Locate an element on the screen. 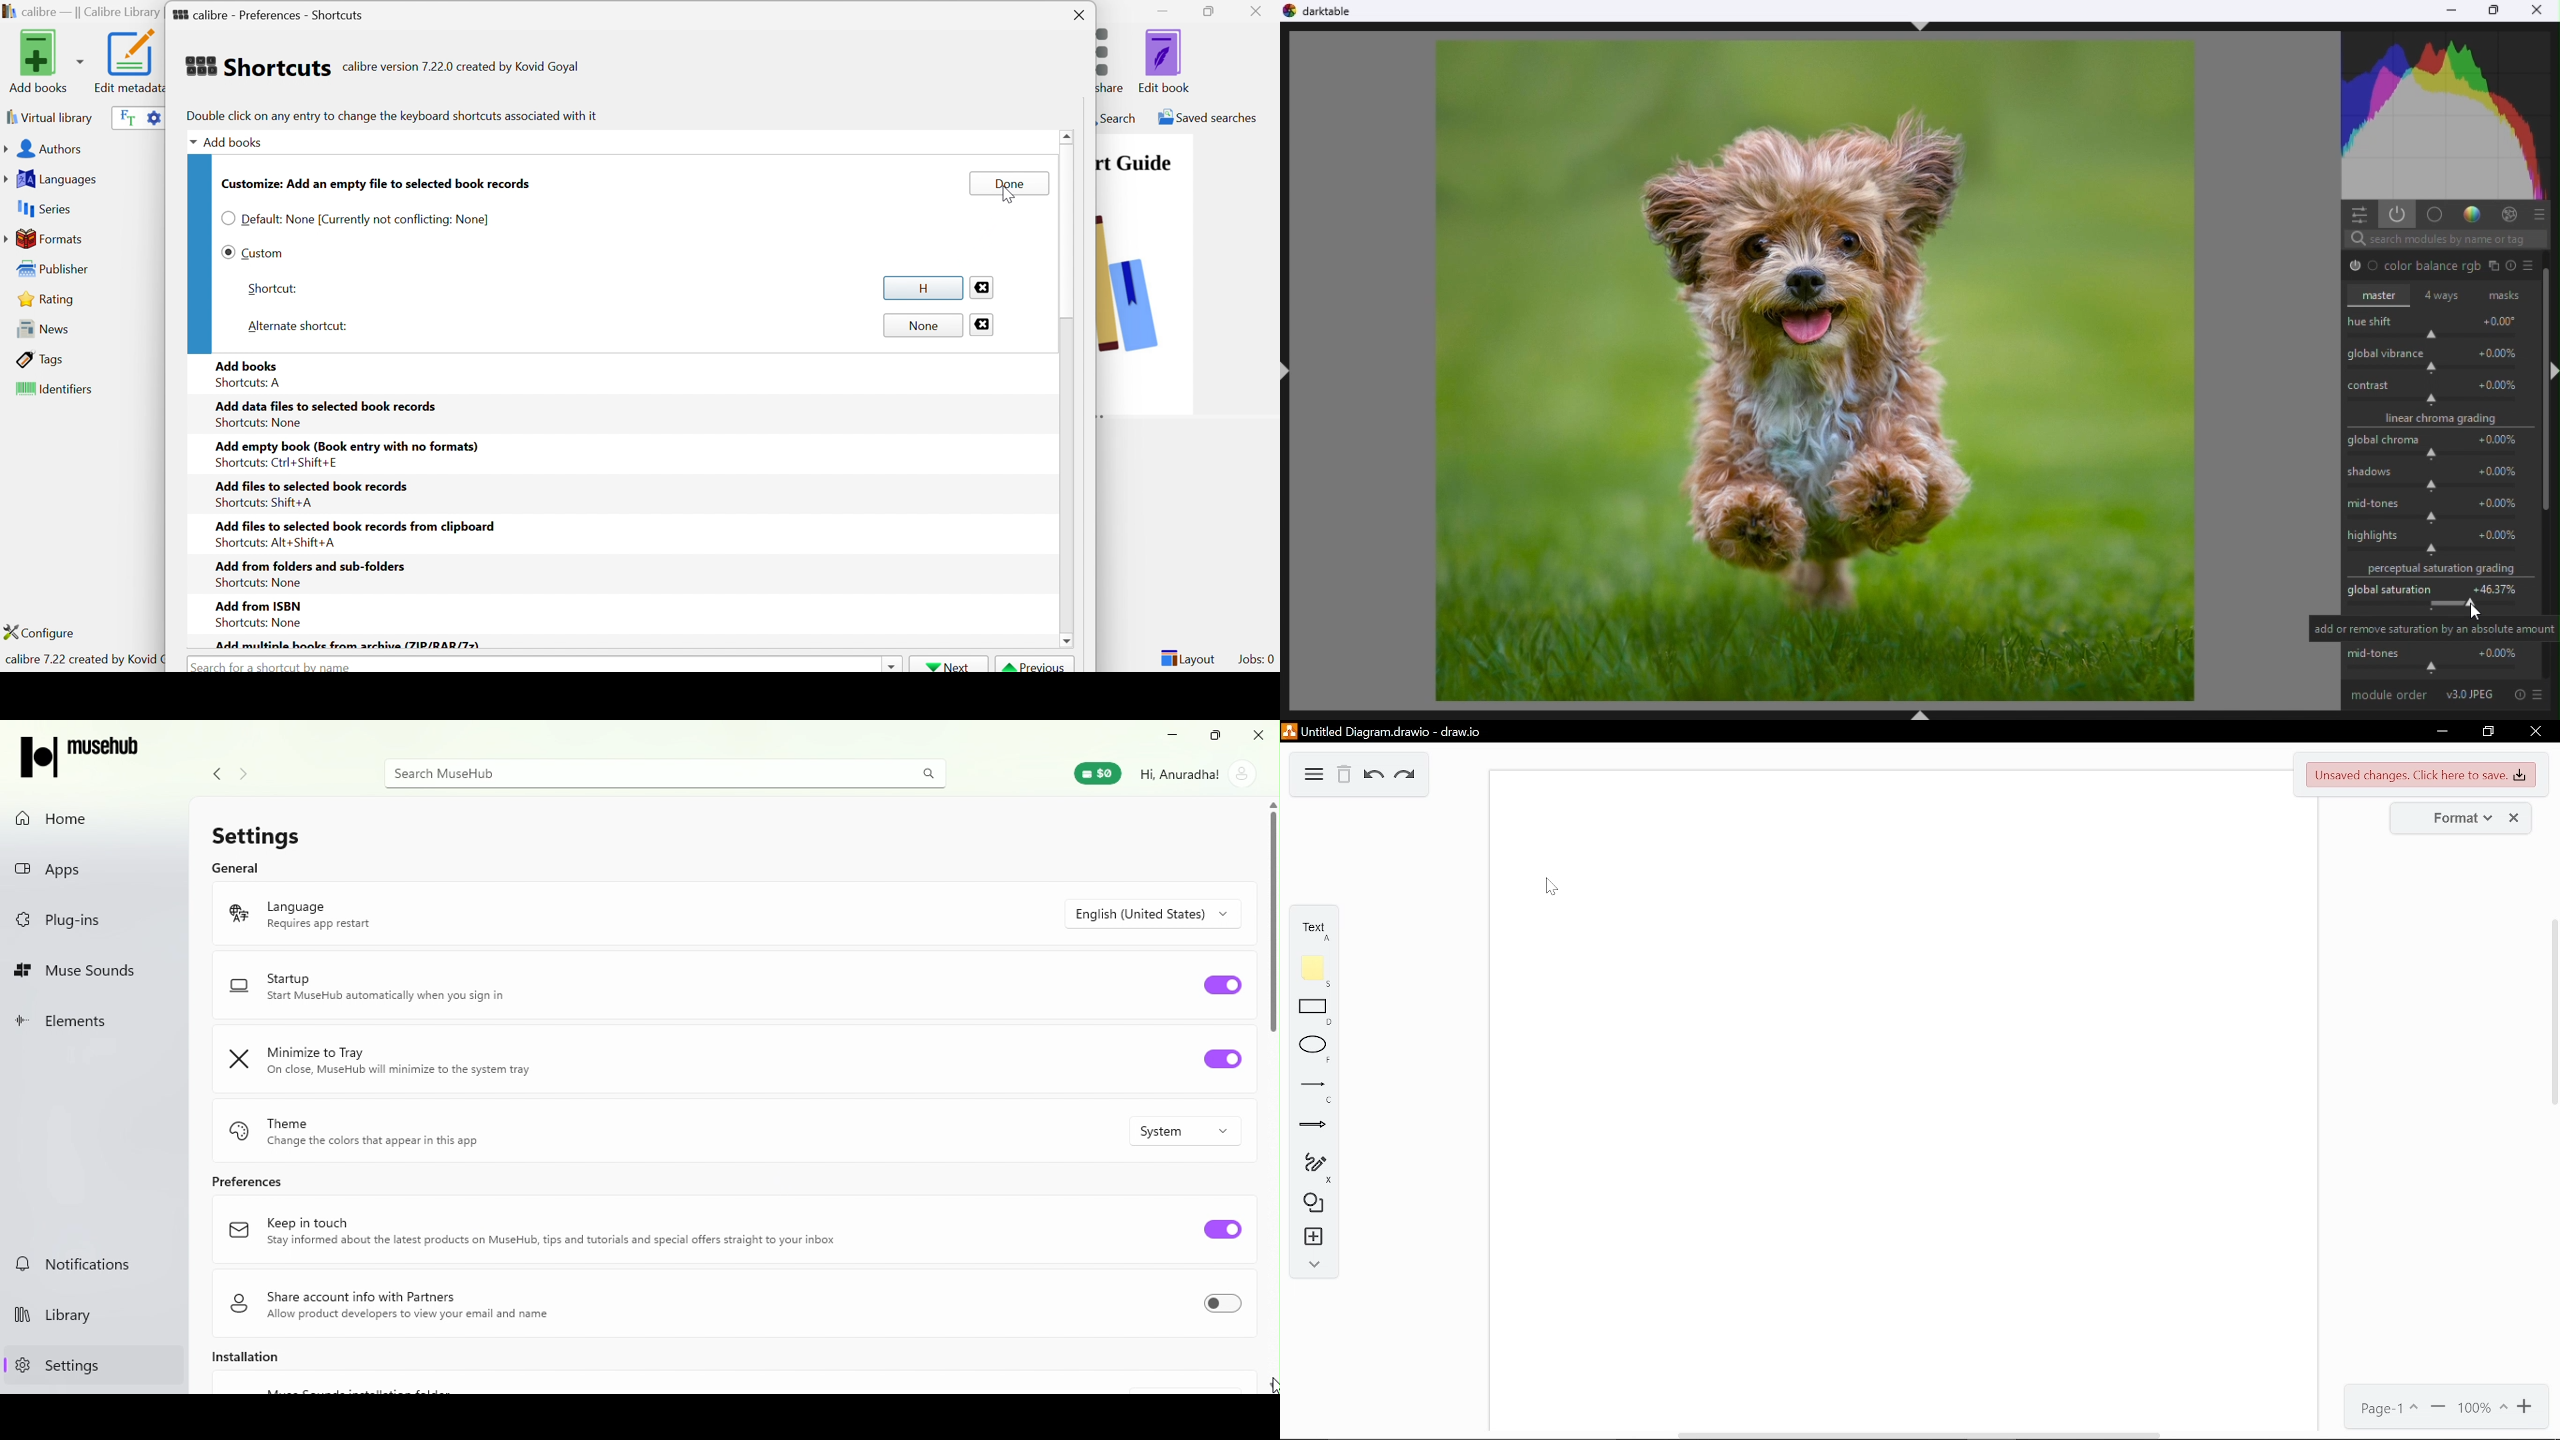  calibre version 7.22.0 created by Kovid Goyal is located at coordinates (461, 67).